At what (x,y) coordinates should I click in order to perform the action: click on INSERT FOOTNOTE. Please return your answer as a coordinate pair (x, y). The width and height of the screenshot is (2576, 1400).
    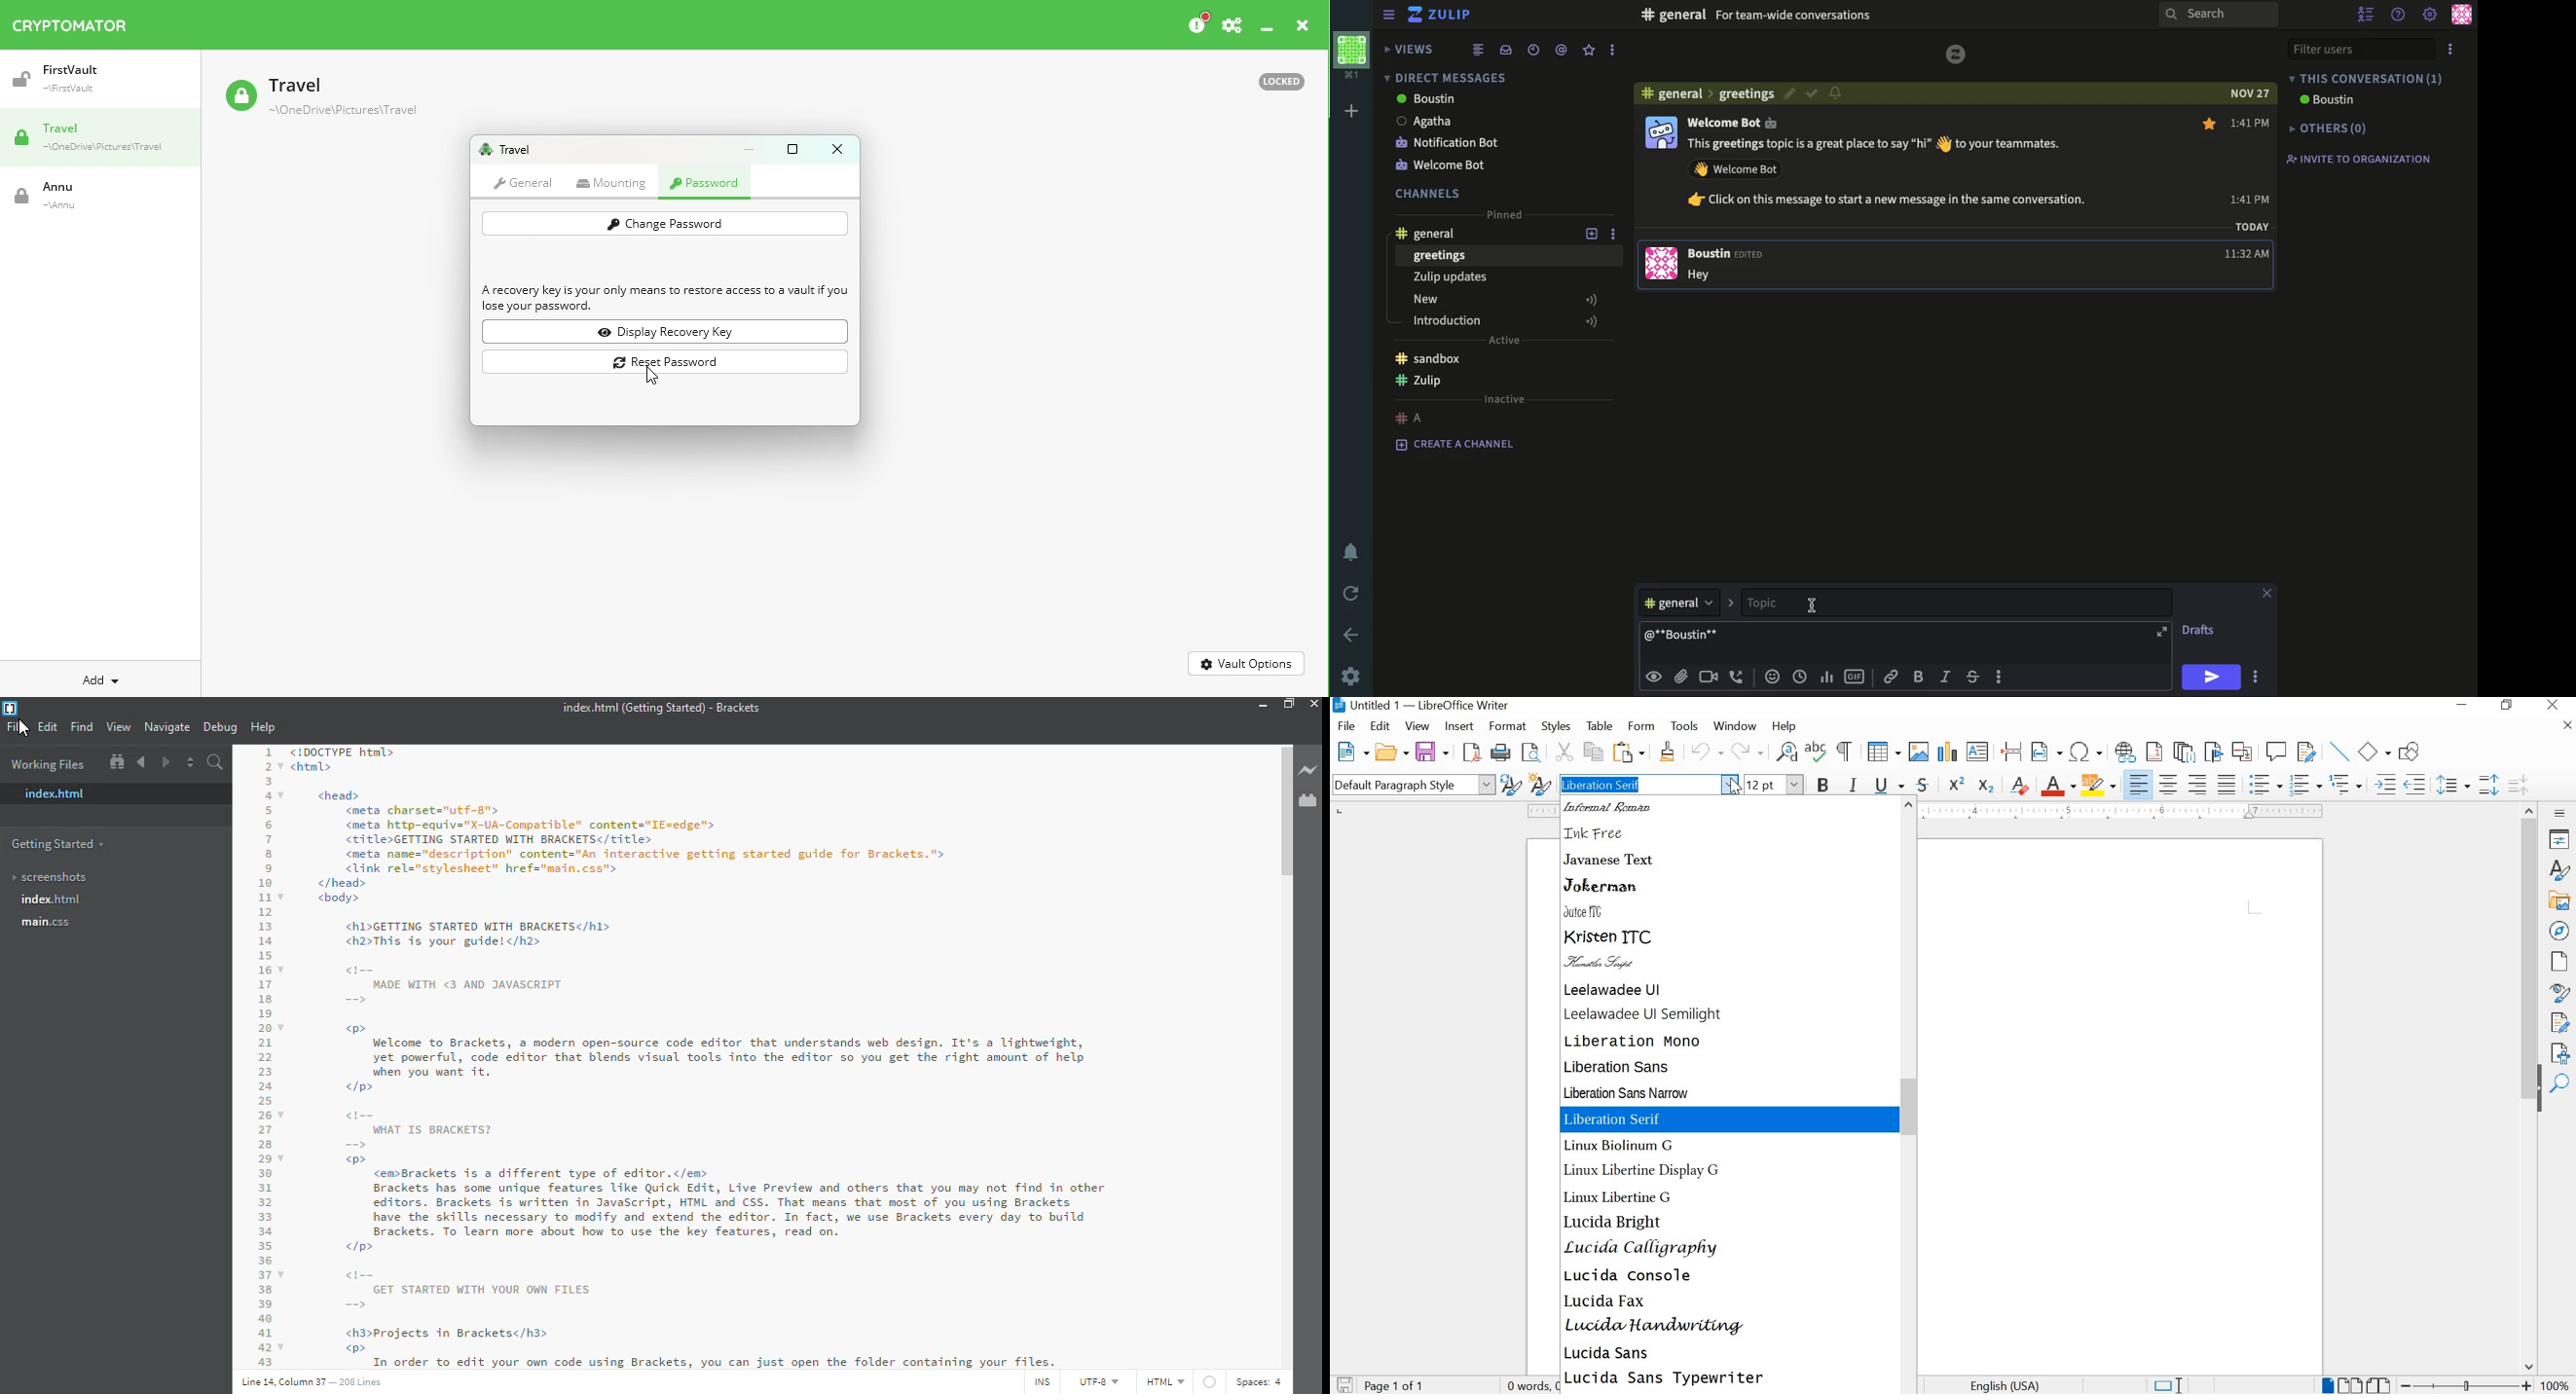
    Looking at the image, I should click on (2155, 753).